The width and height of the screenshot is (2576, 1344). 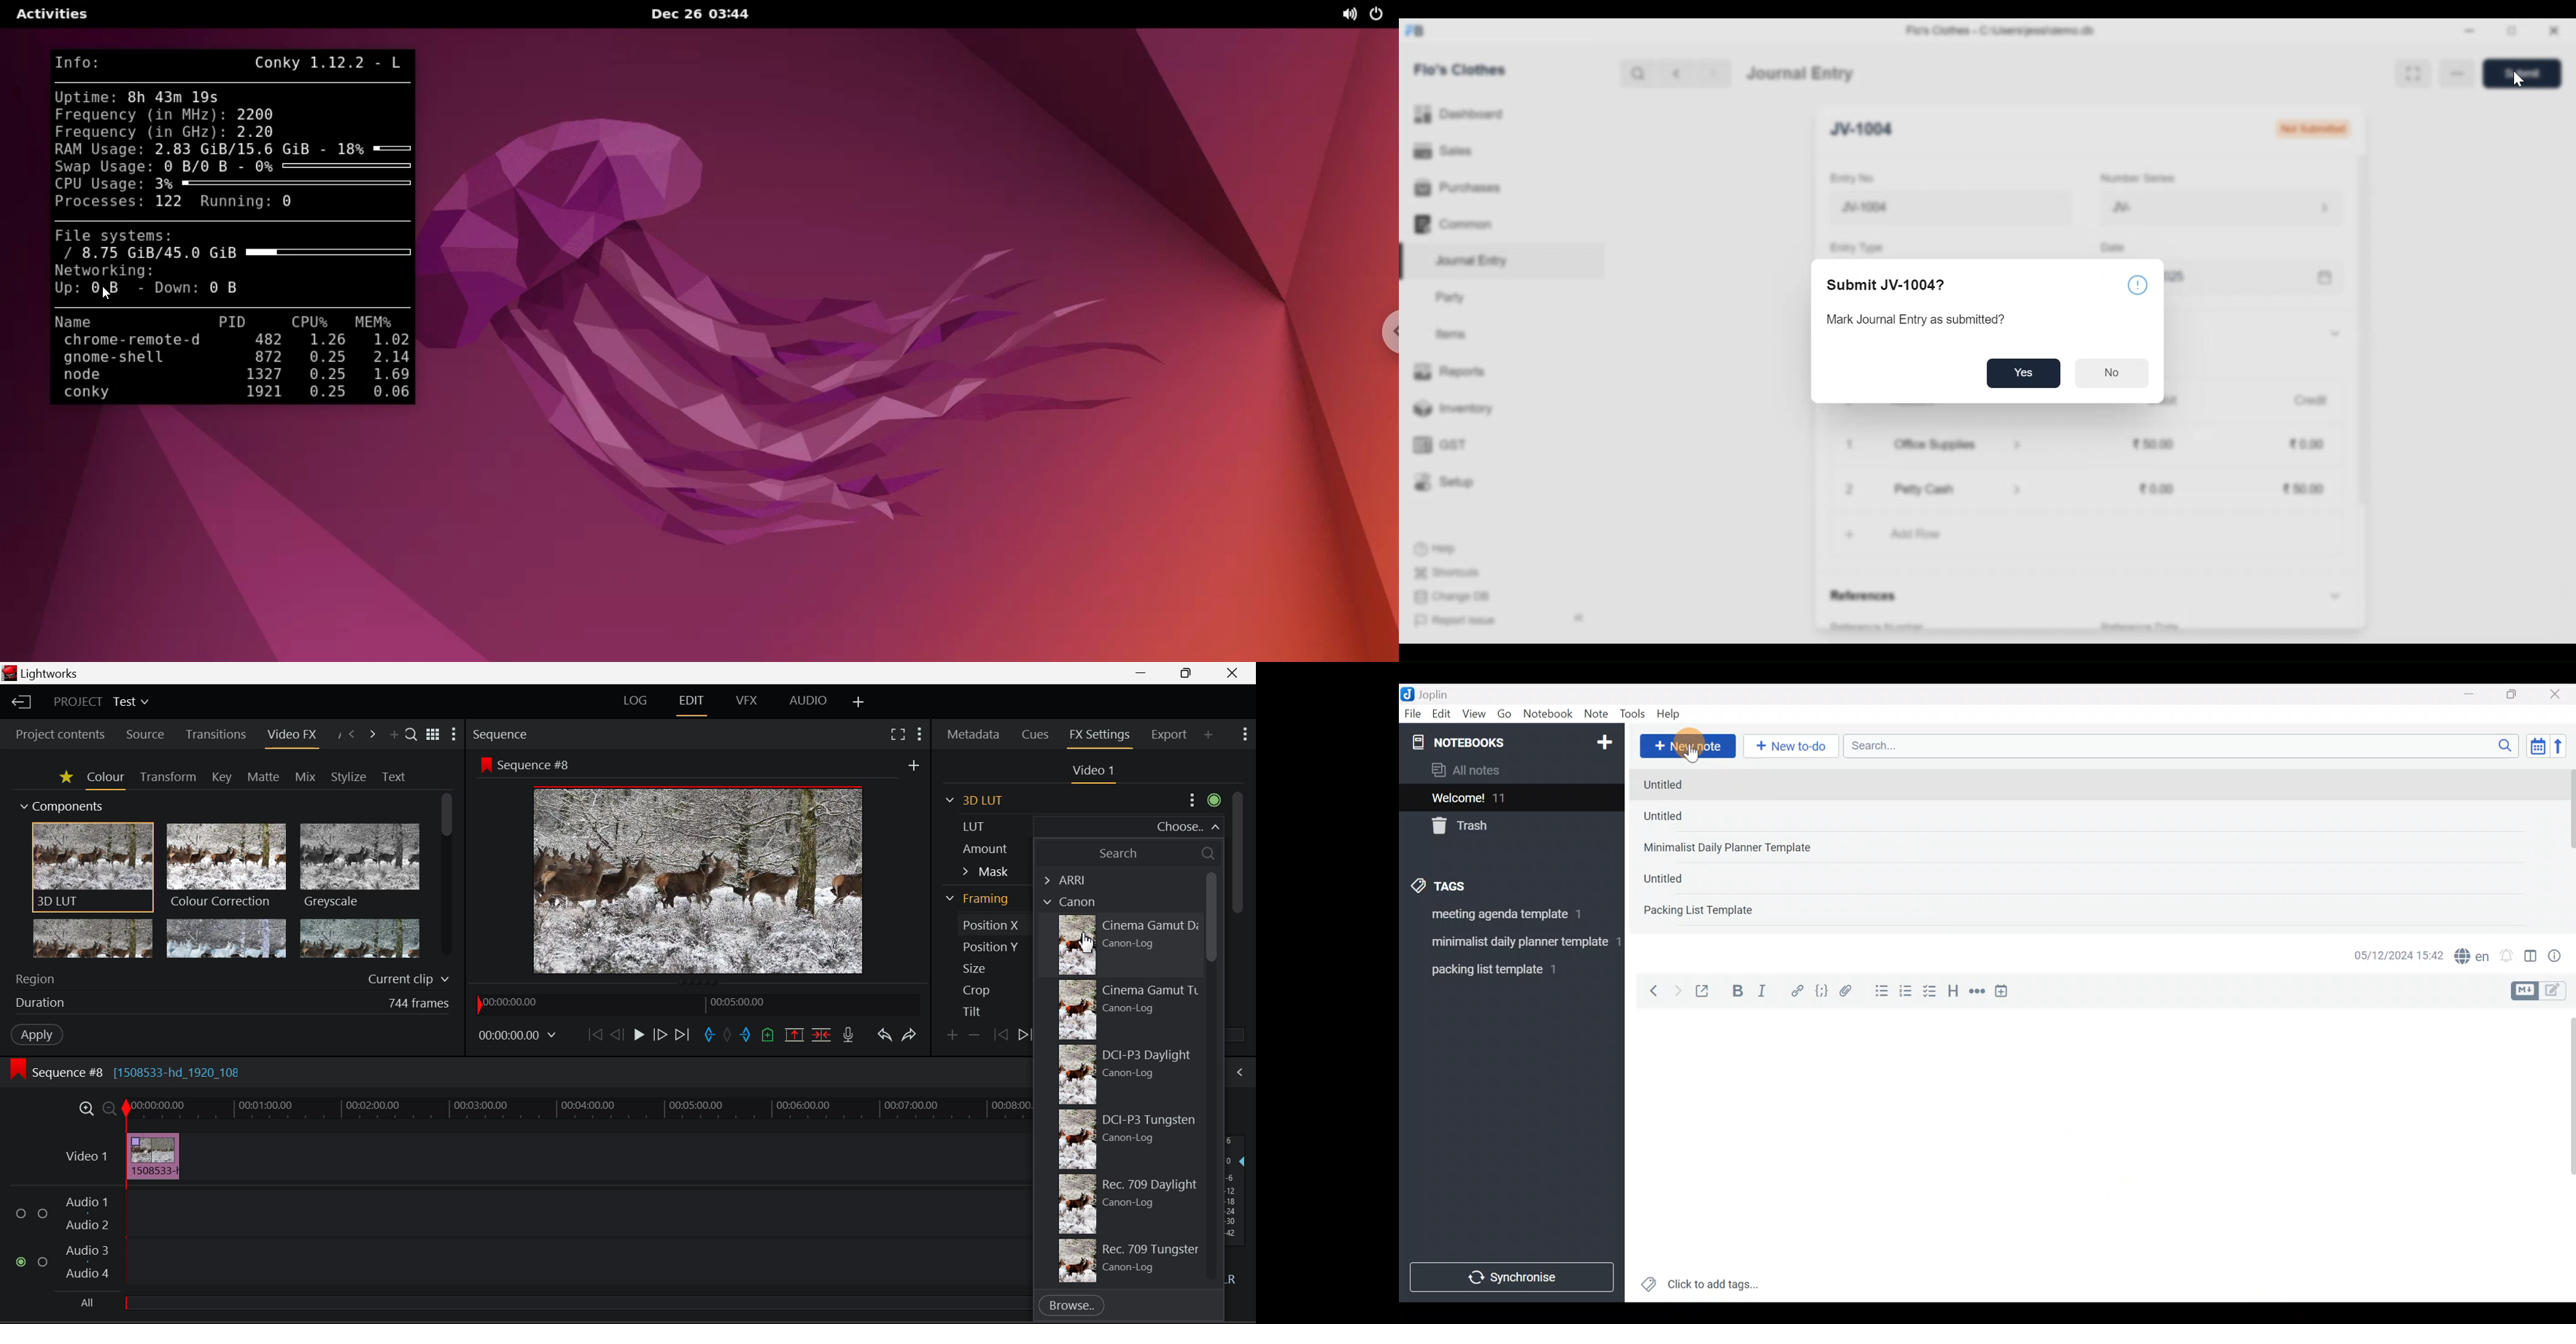 What do you see at coordinates (43, 1260) in the screenshot?
I see `Audio Input Checkbox` at bounding box center [43, 1260].